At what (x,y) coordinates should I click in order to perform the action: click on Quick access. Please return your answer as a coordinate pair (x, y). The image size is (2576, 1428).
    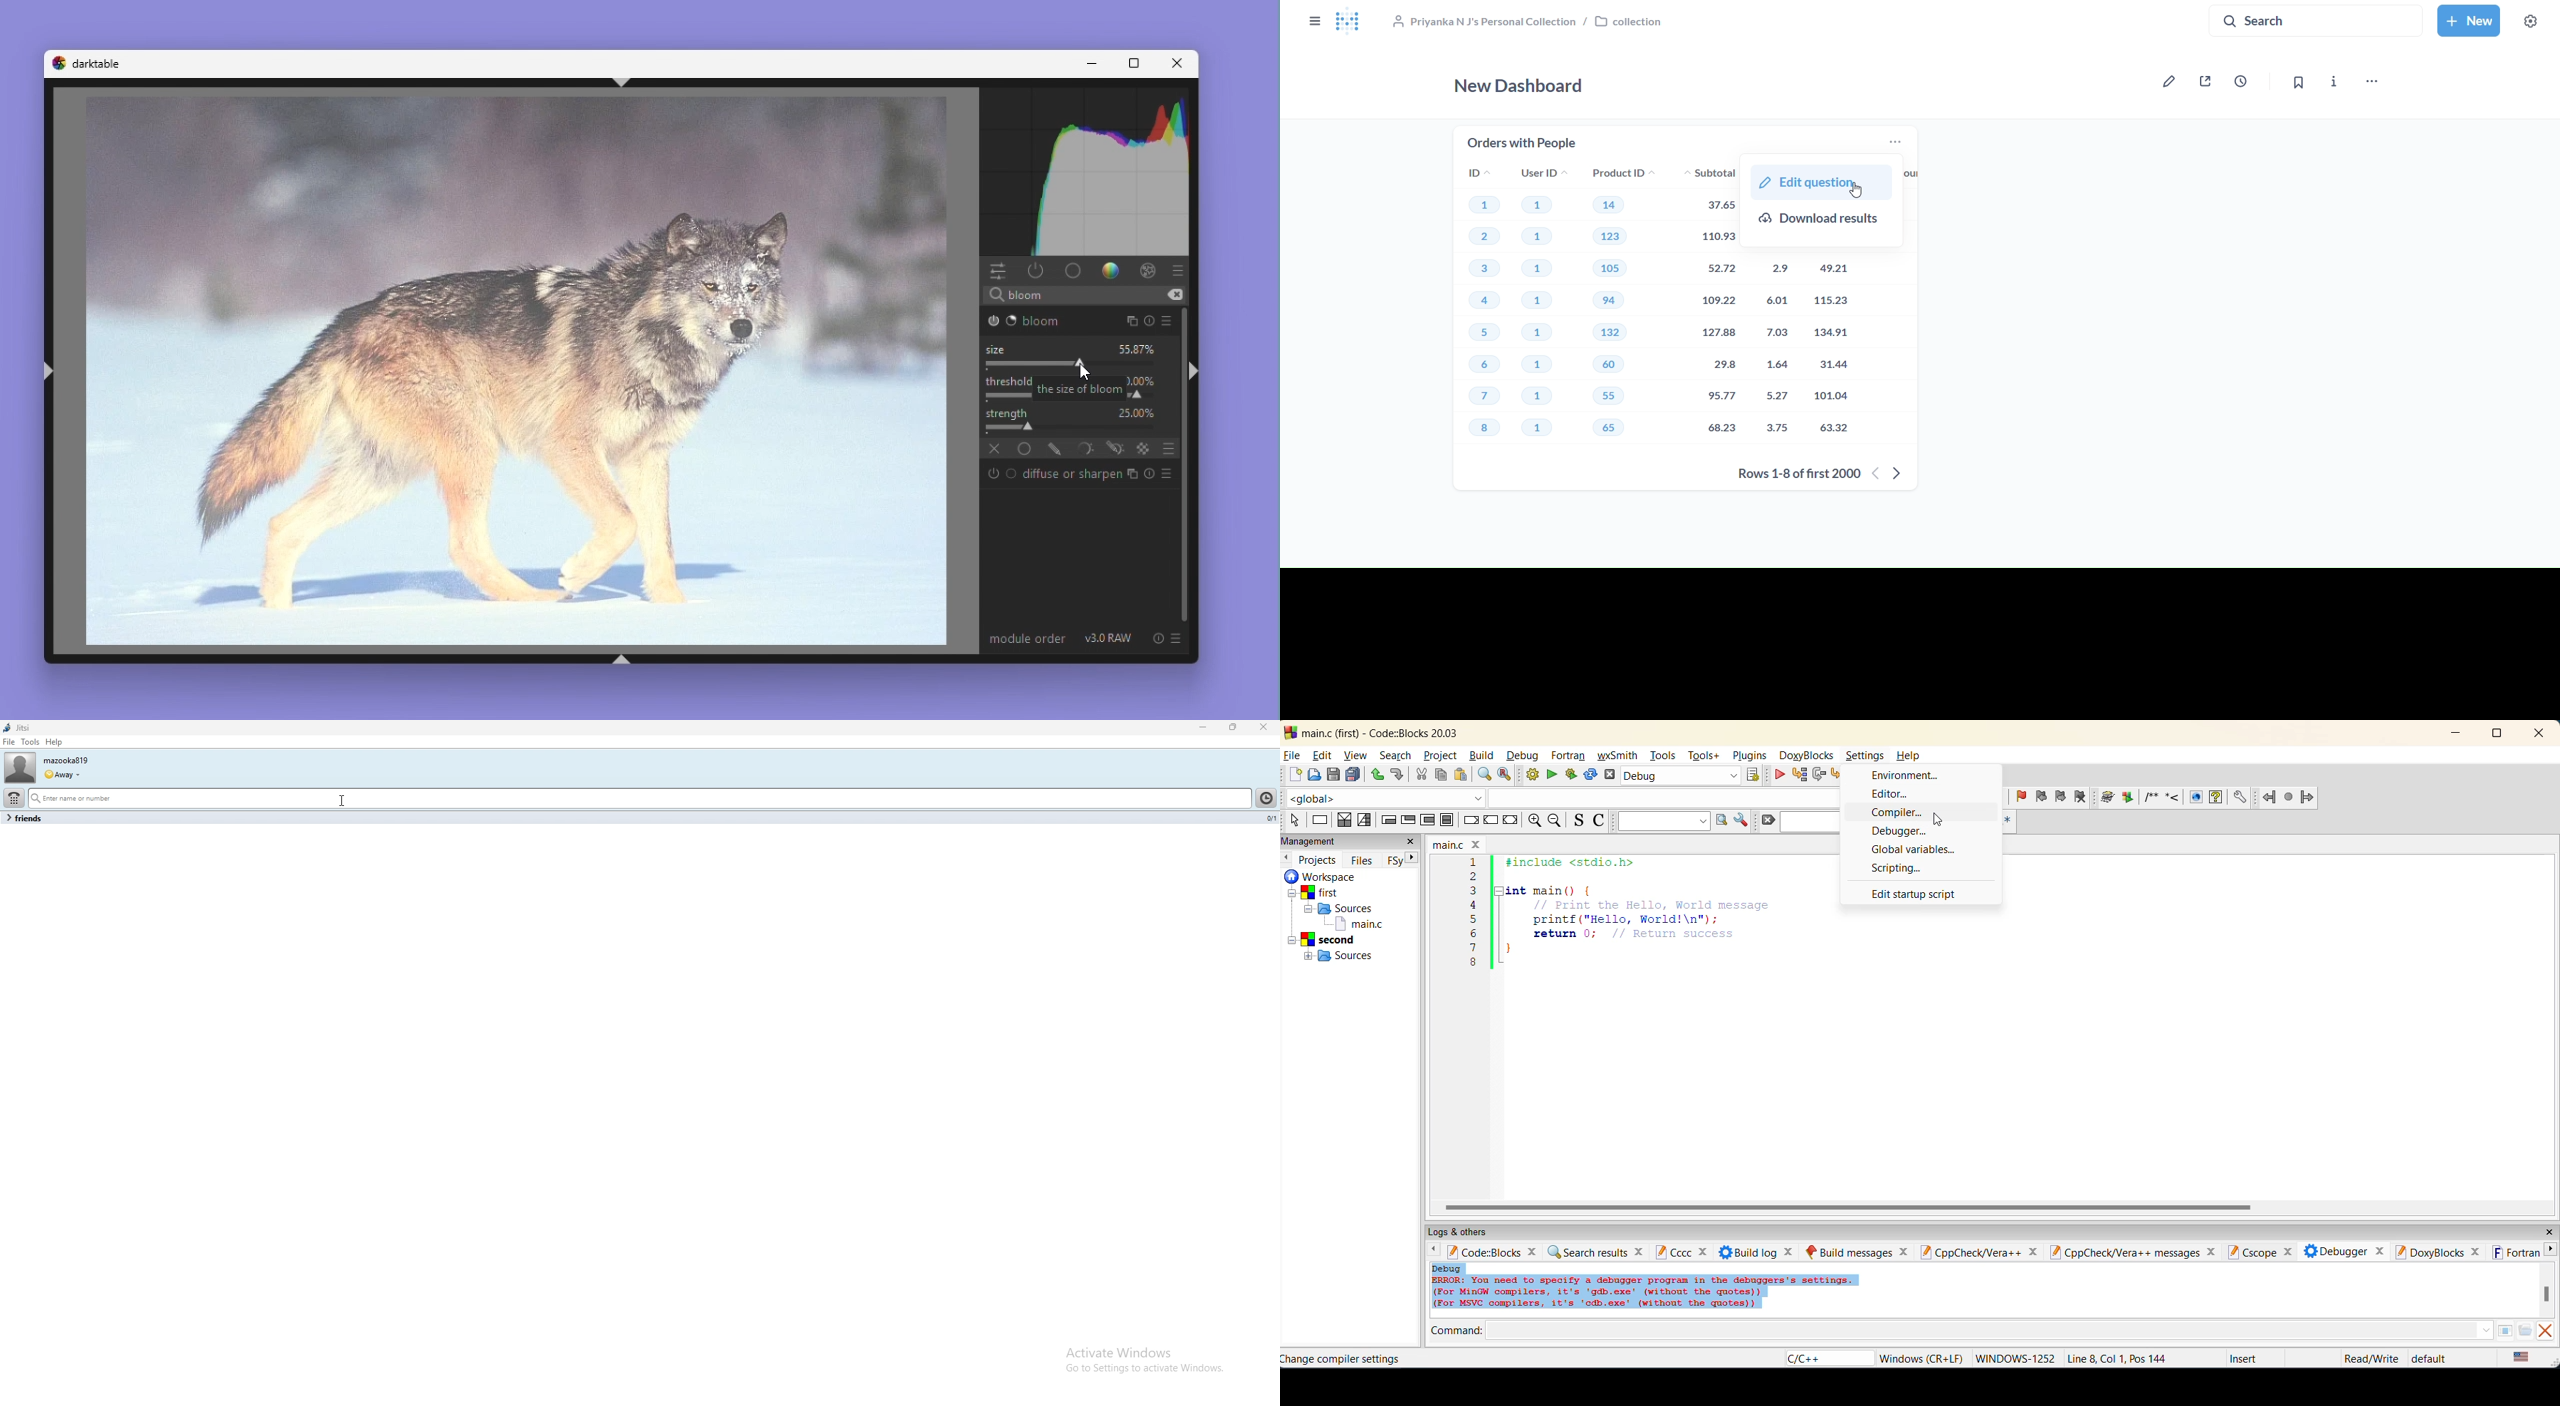
    Looking at the image, I should click on (998, 271).